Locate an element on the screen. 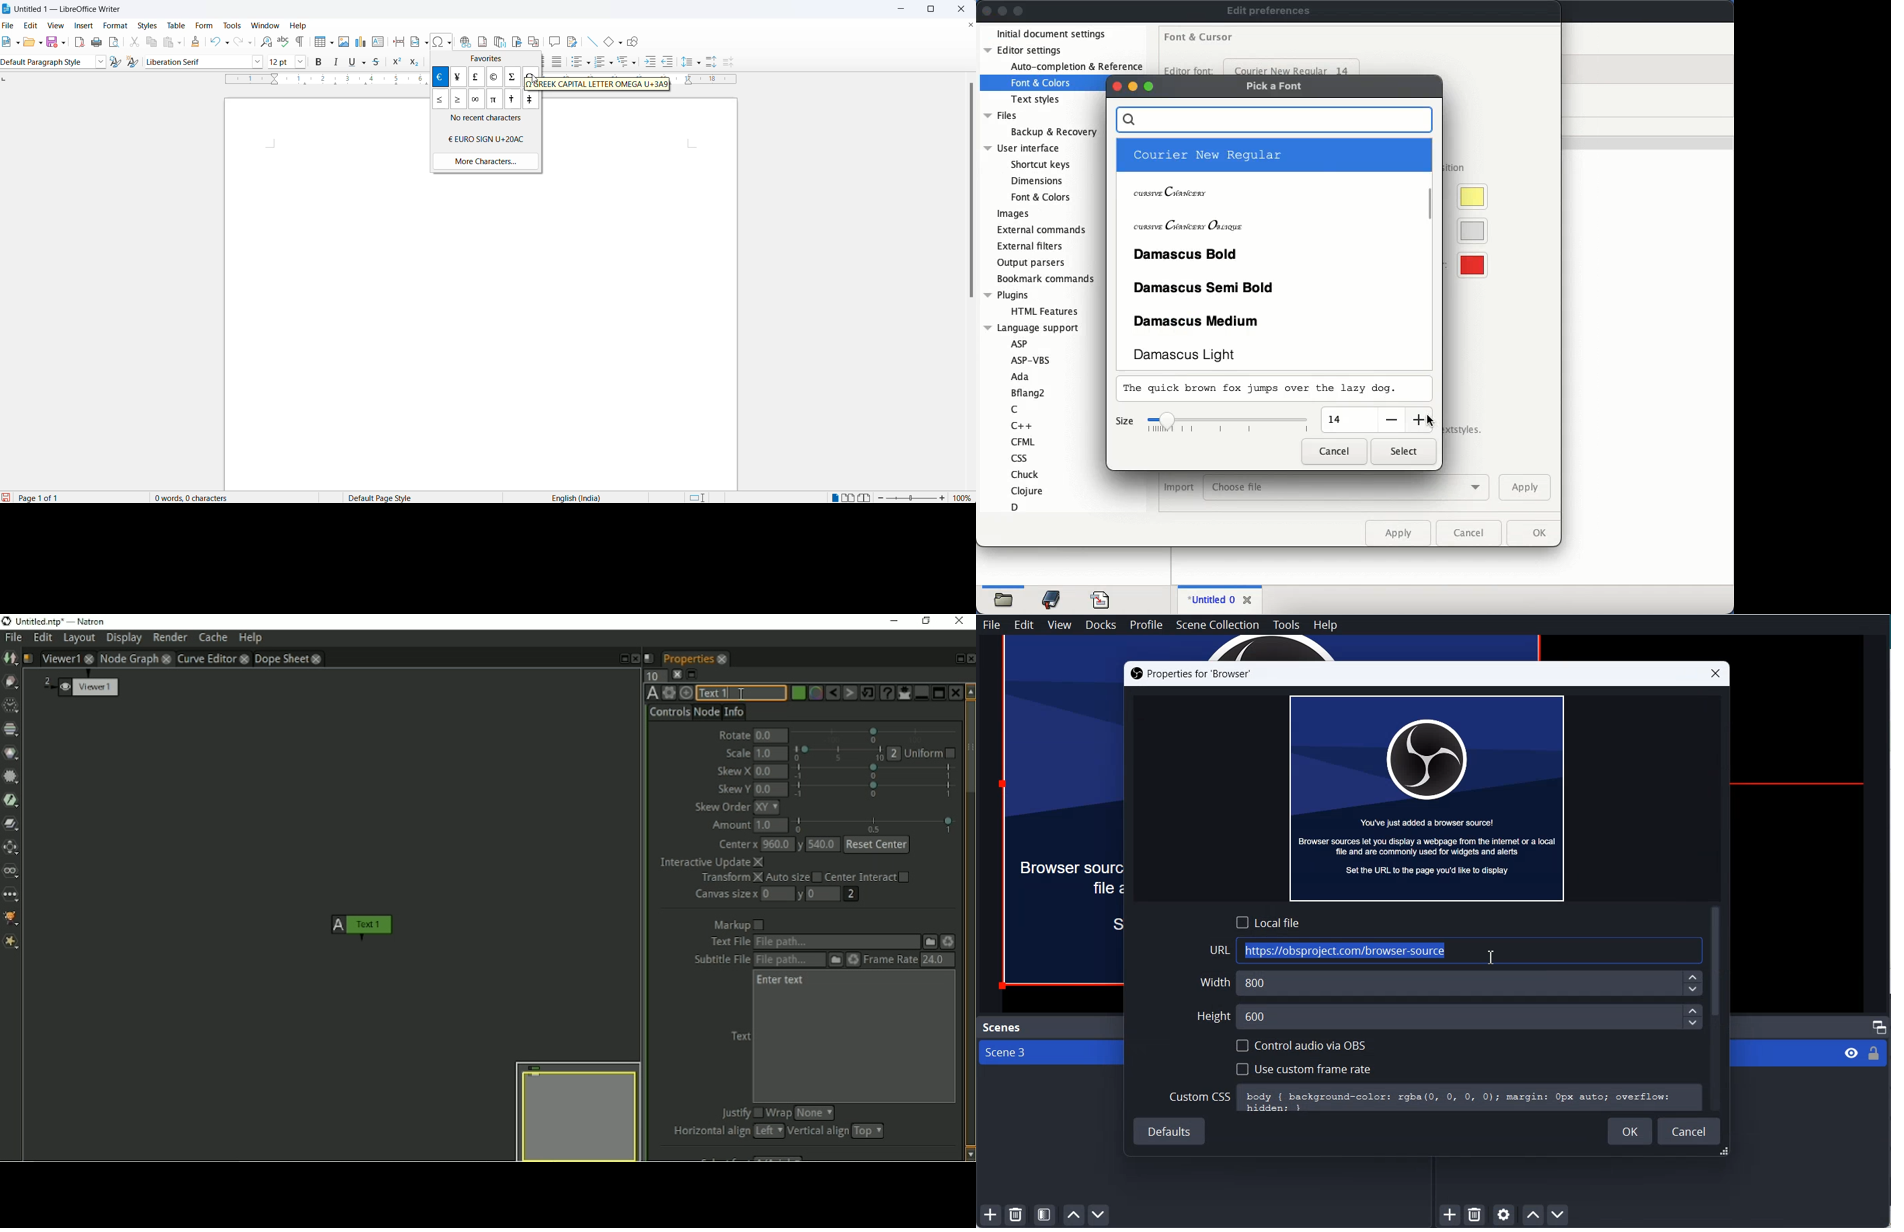 The image size is (1904, 1232). insert bookmark is located at coordinates (517, 41).